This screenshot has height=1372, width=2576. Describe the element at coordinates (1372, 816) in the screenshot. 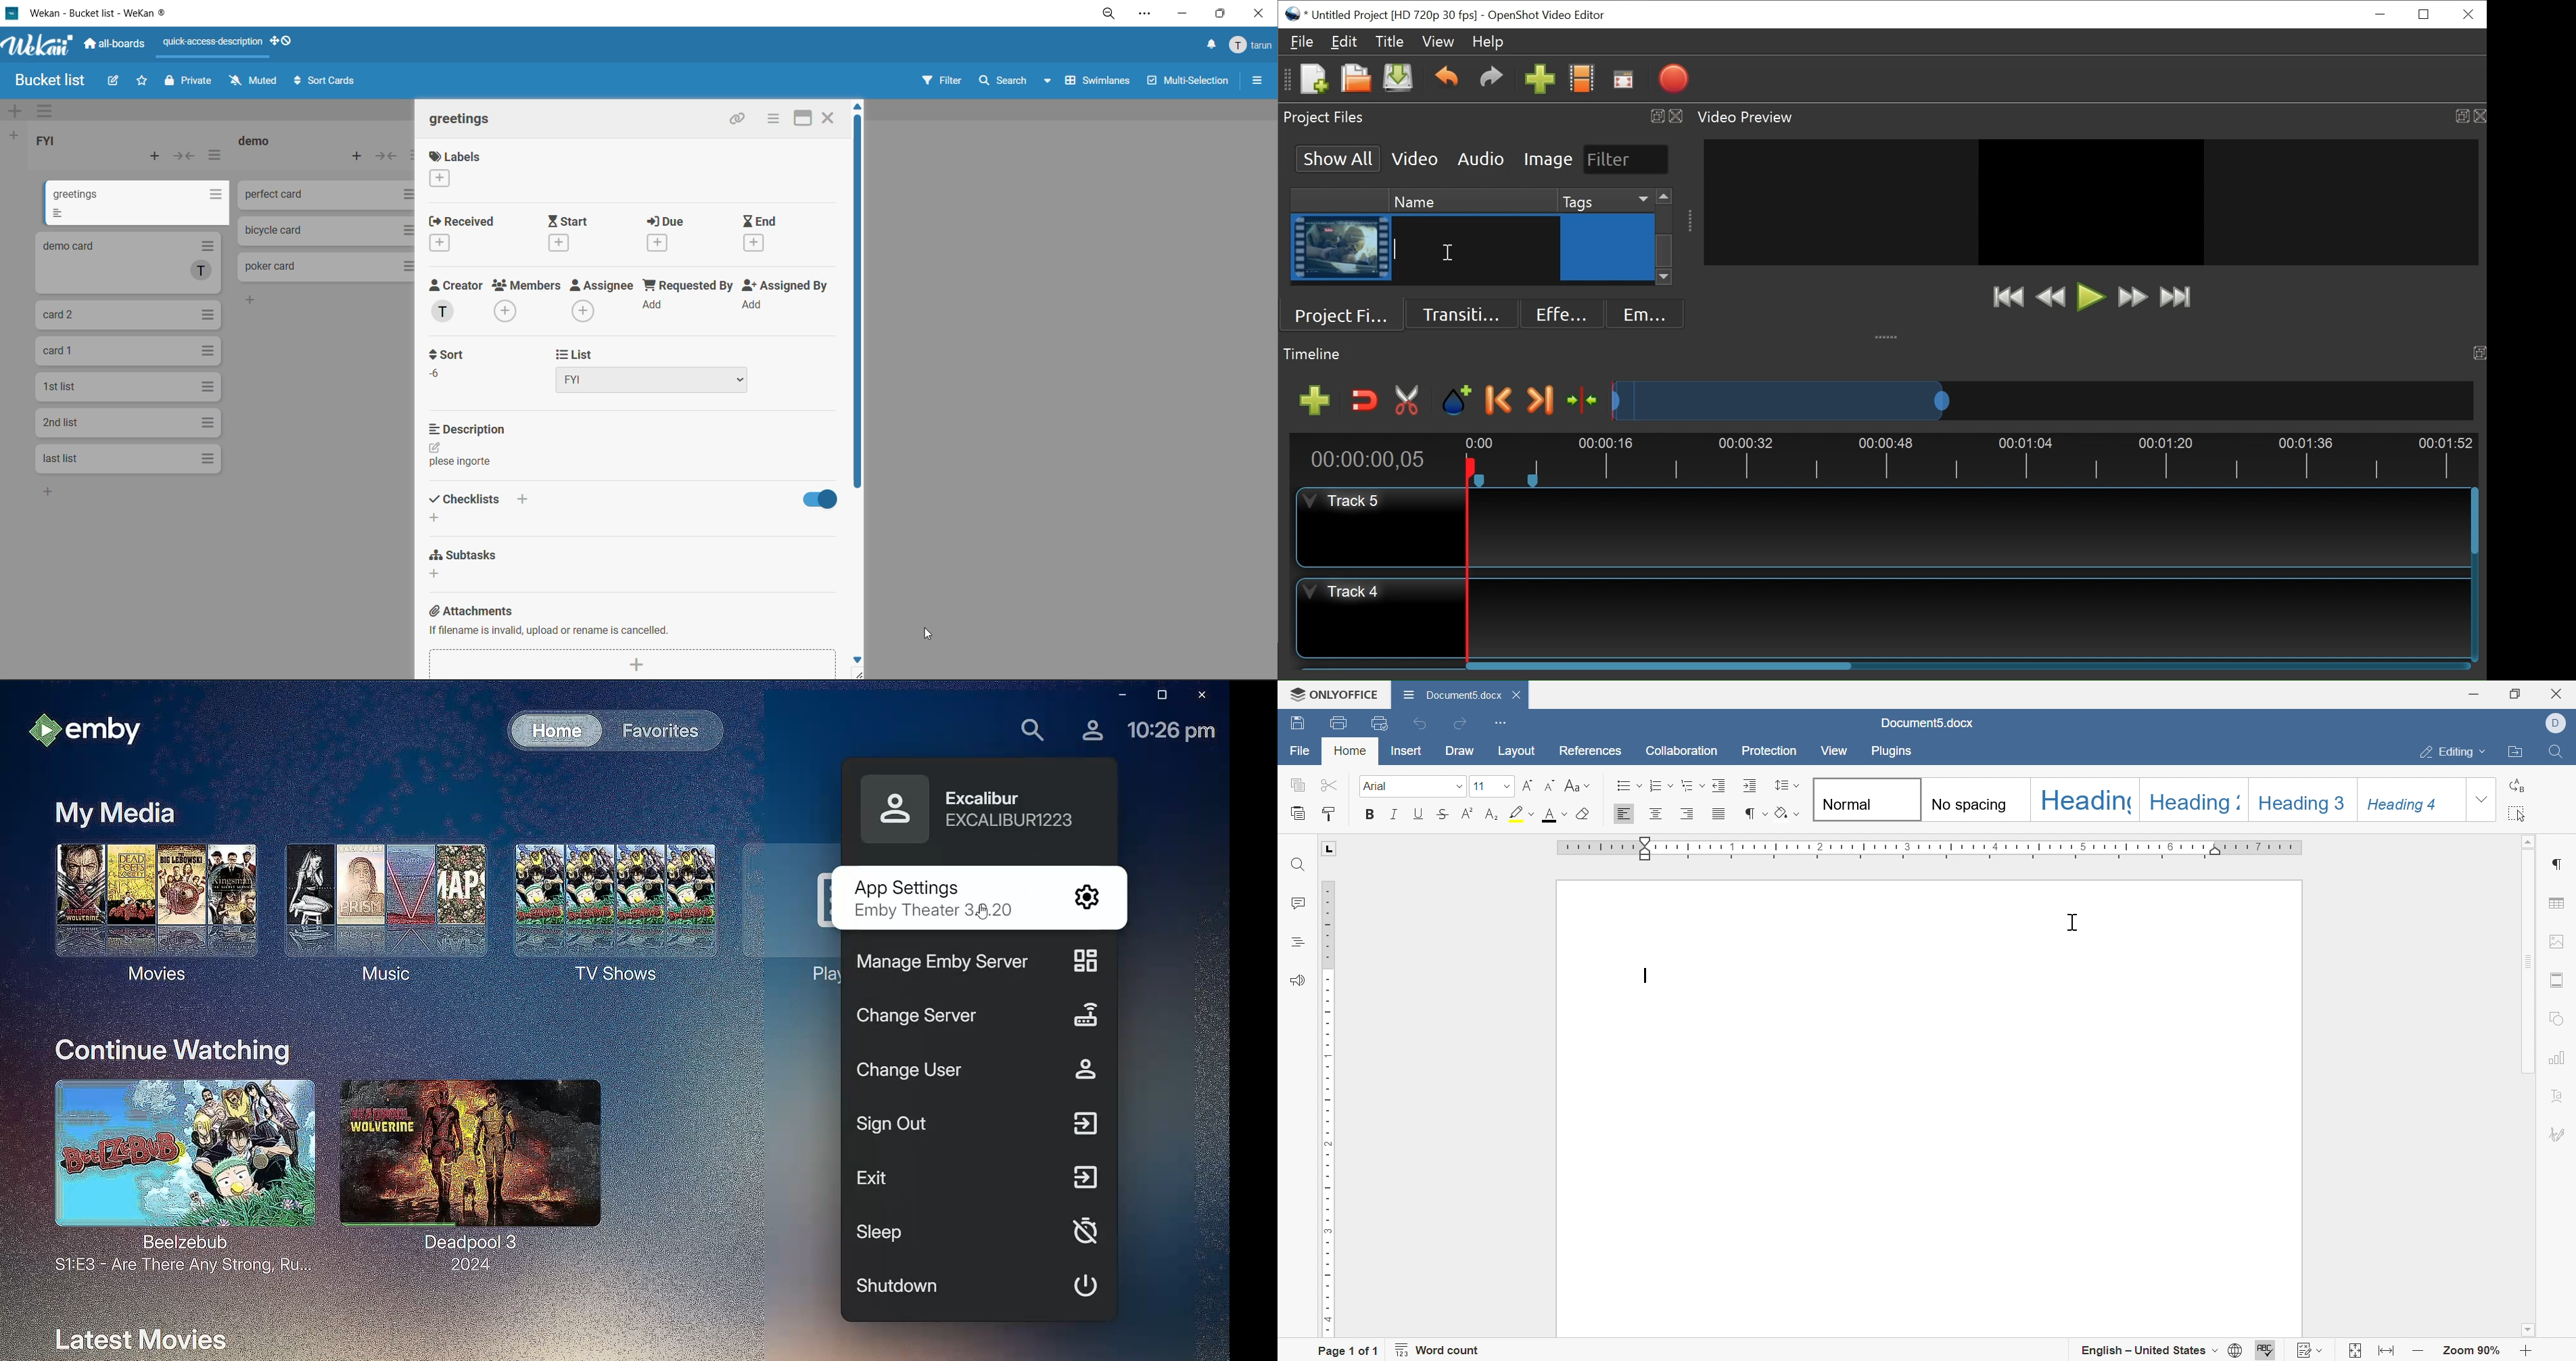

I see `bold` at that location.